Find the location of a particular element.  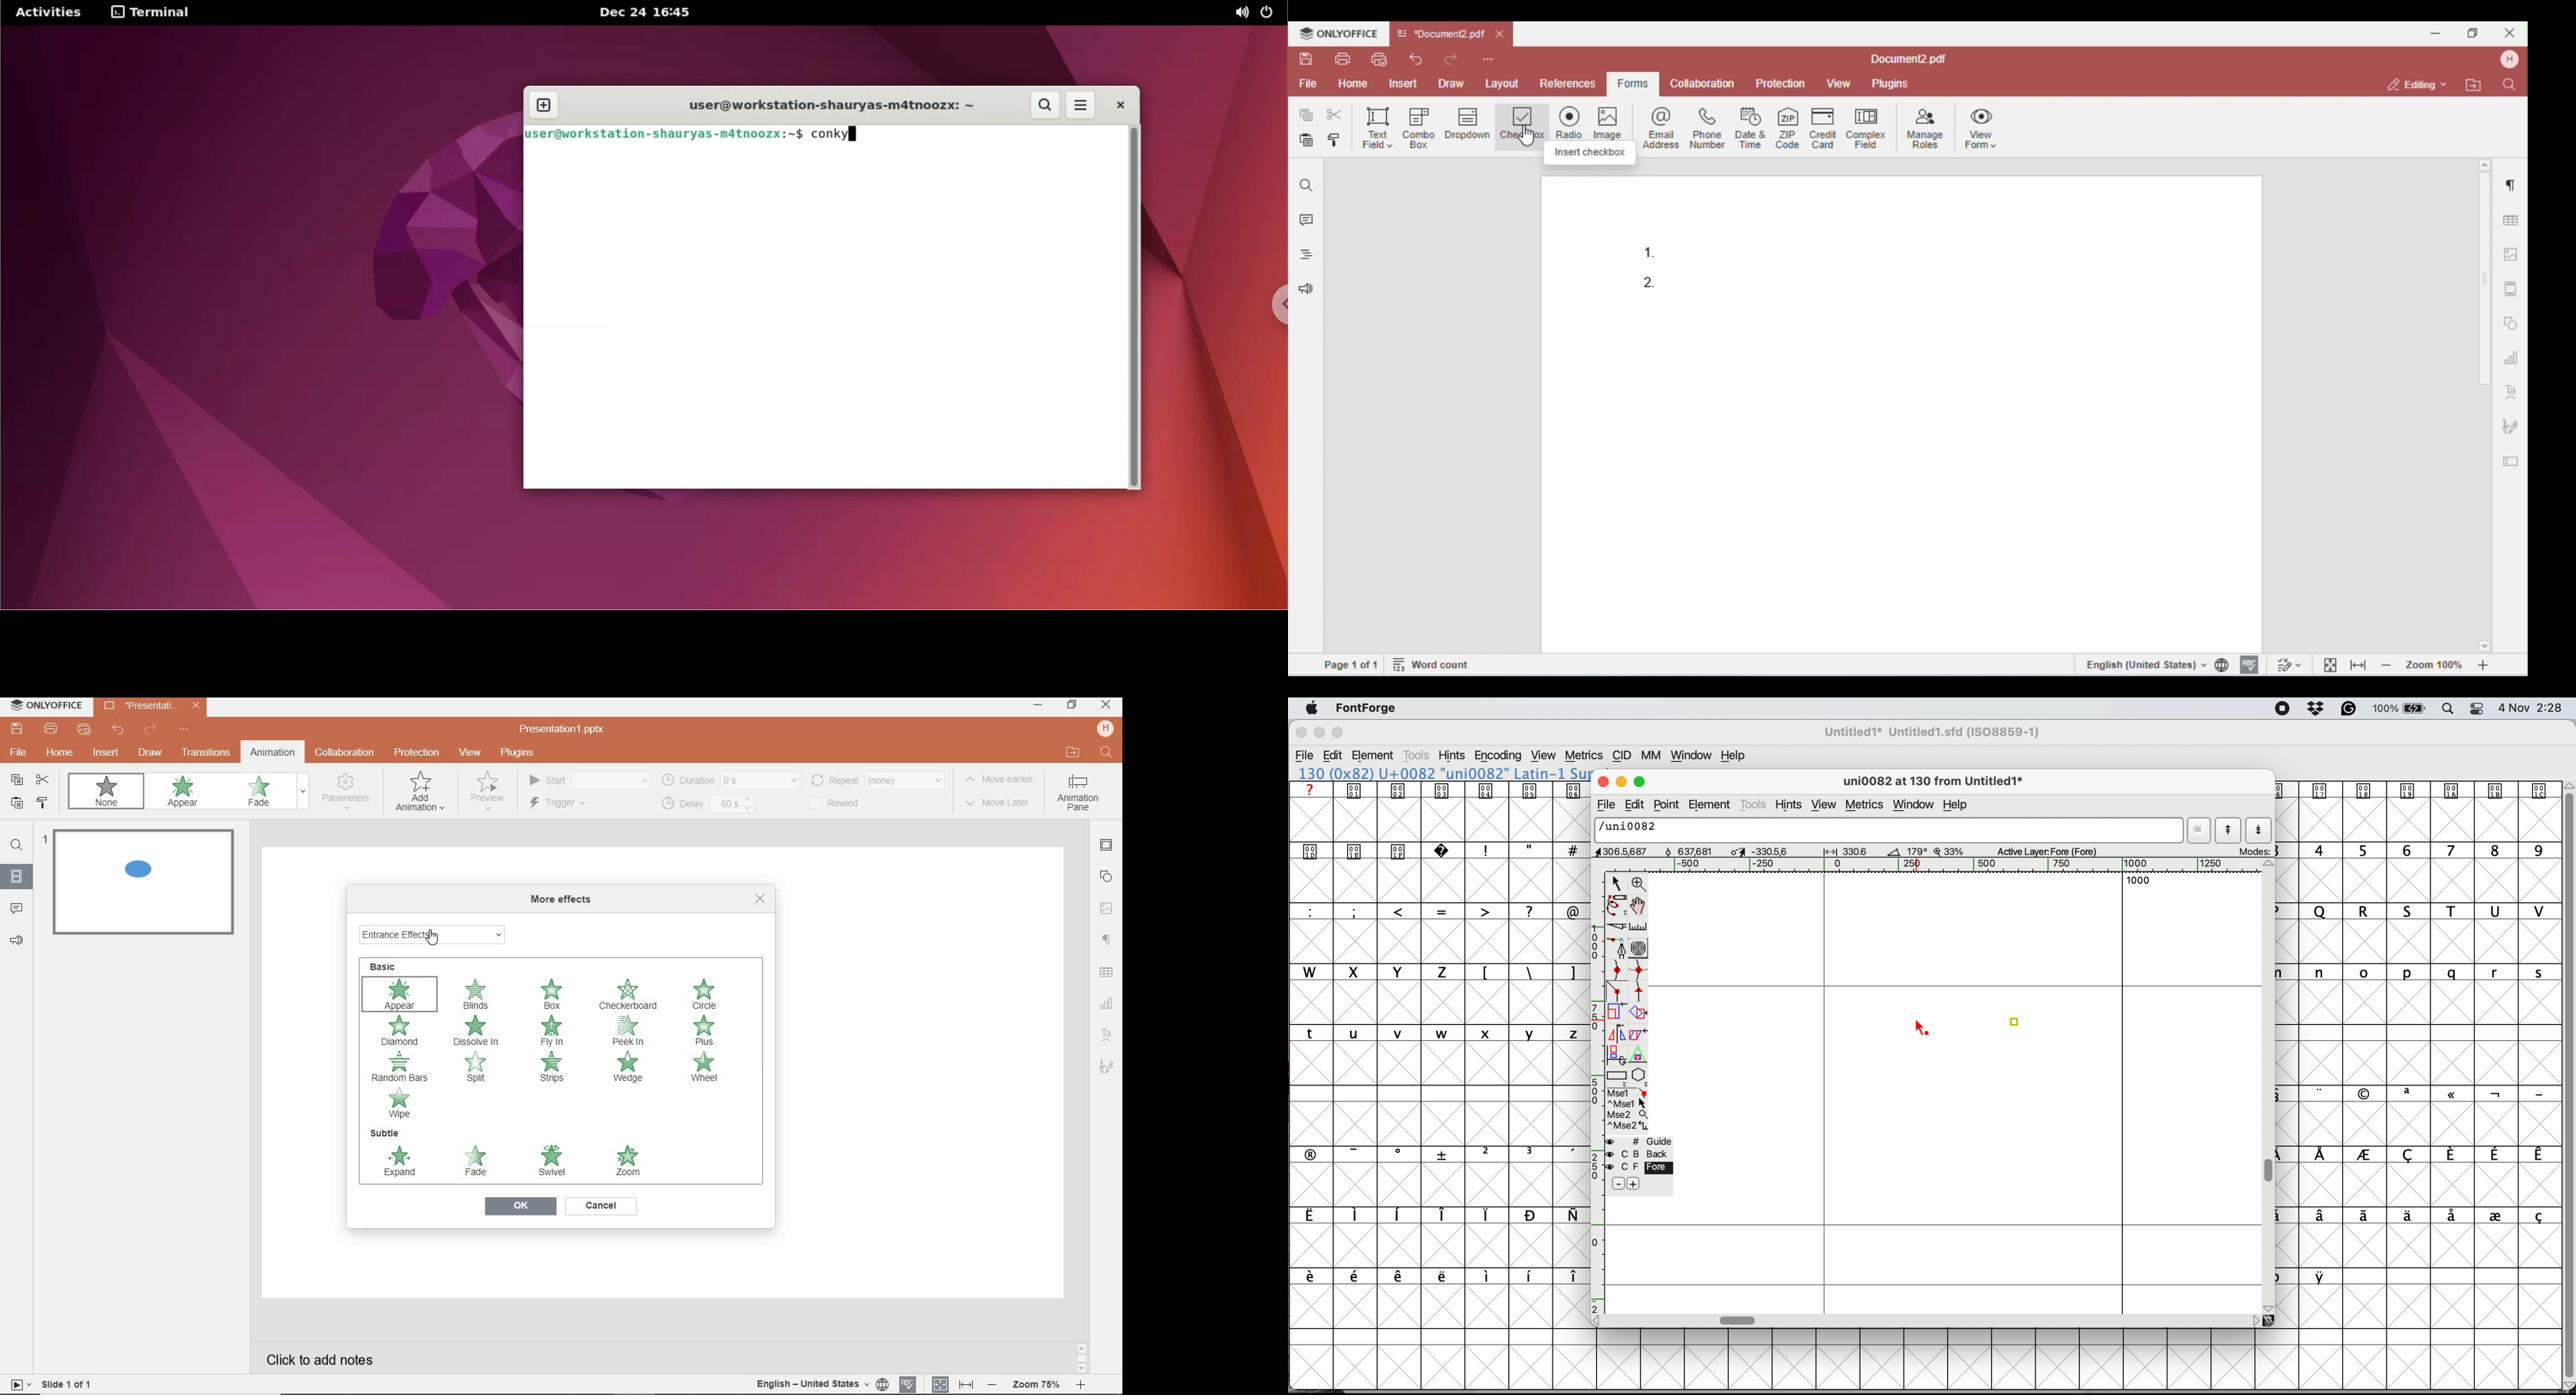

DIAMOND is located at coordinates (402, 1032).